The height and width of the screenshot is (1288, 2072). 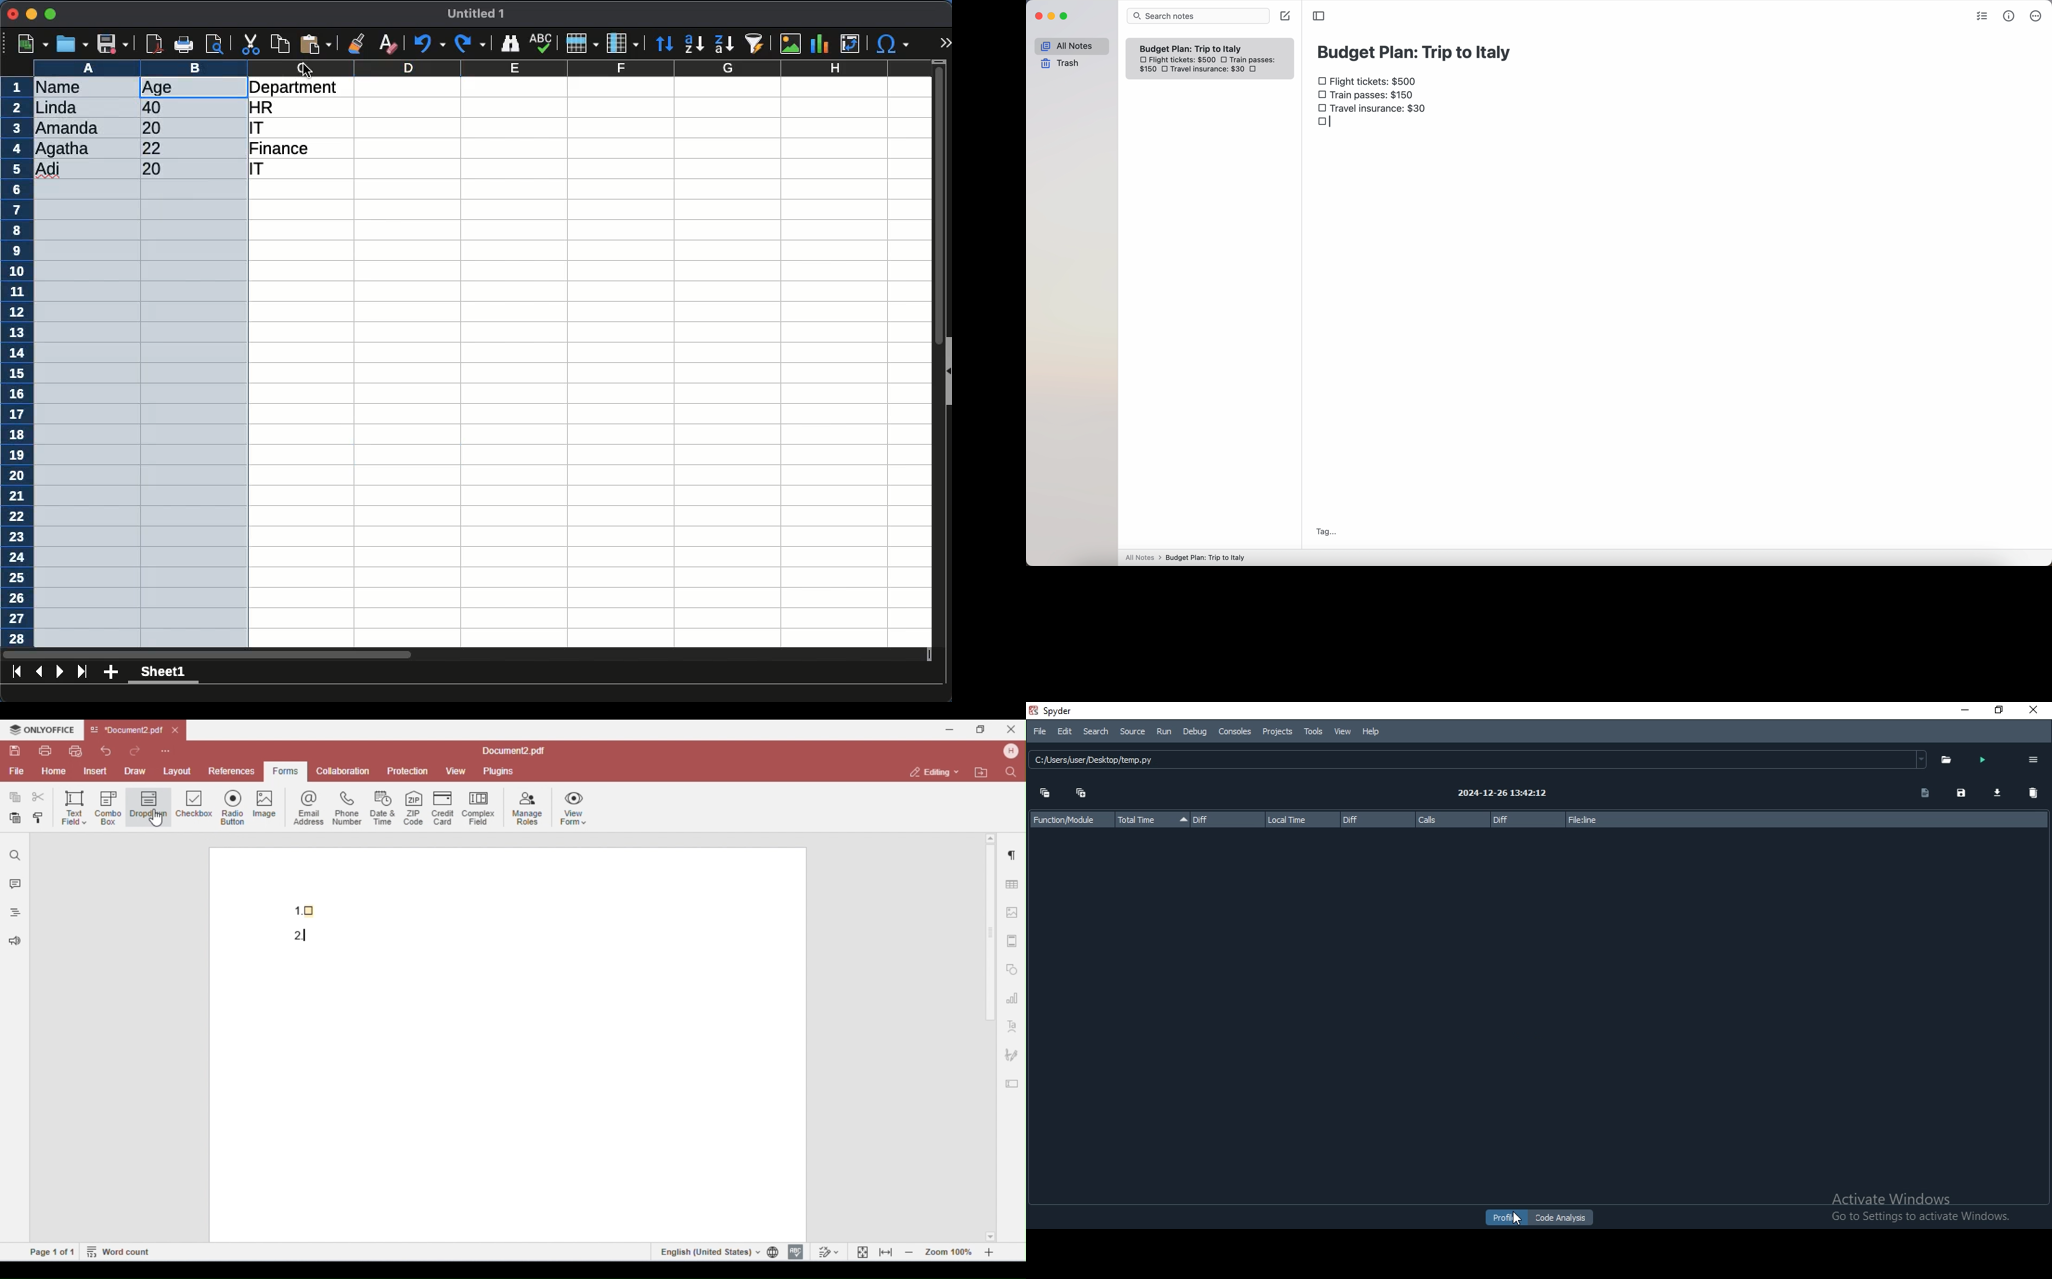 I want to click on budget plan: trip to Italy, so click(x=1416, y=51).